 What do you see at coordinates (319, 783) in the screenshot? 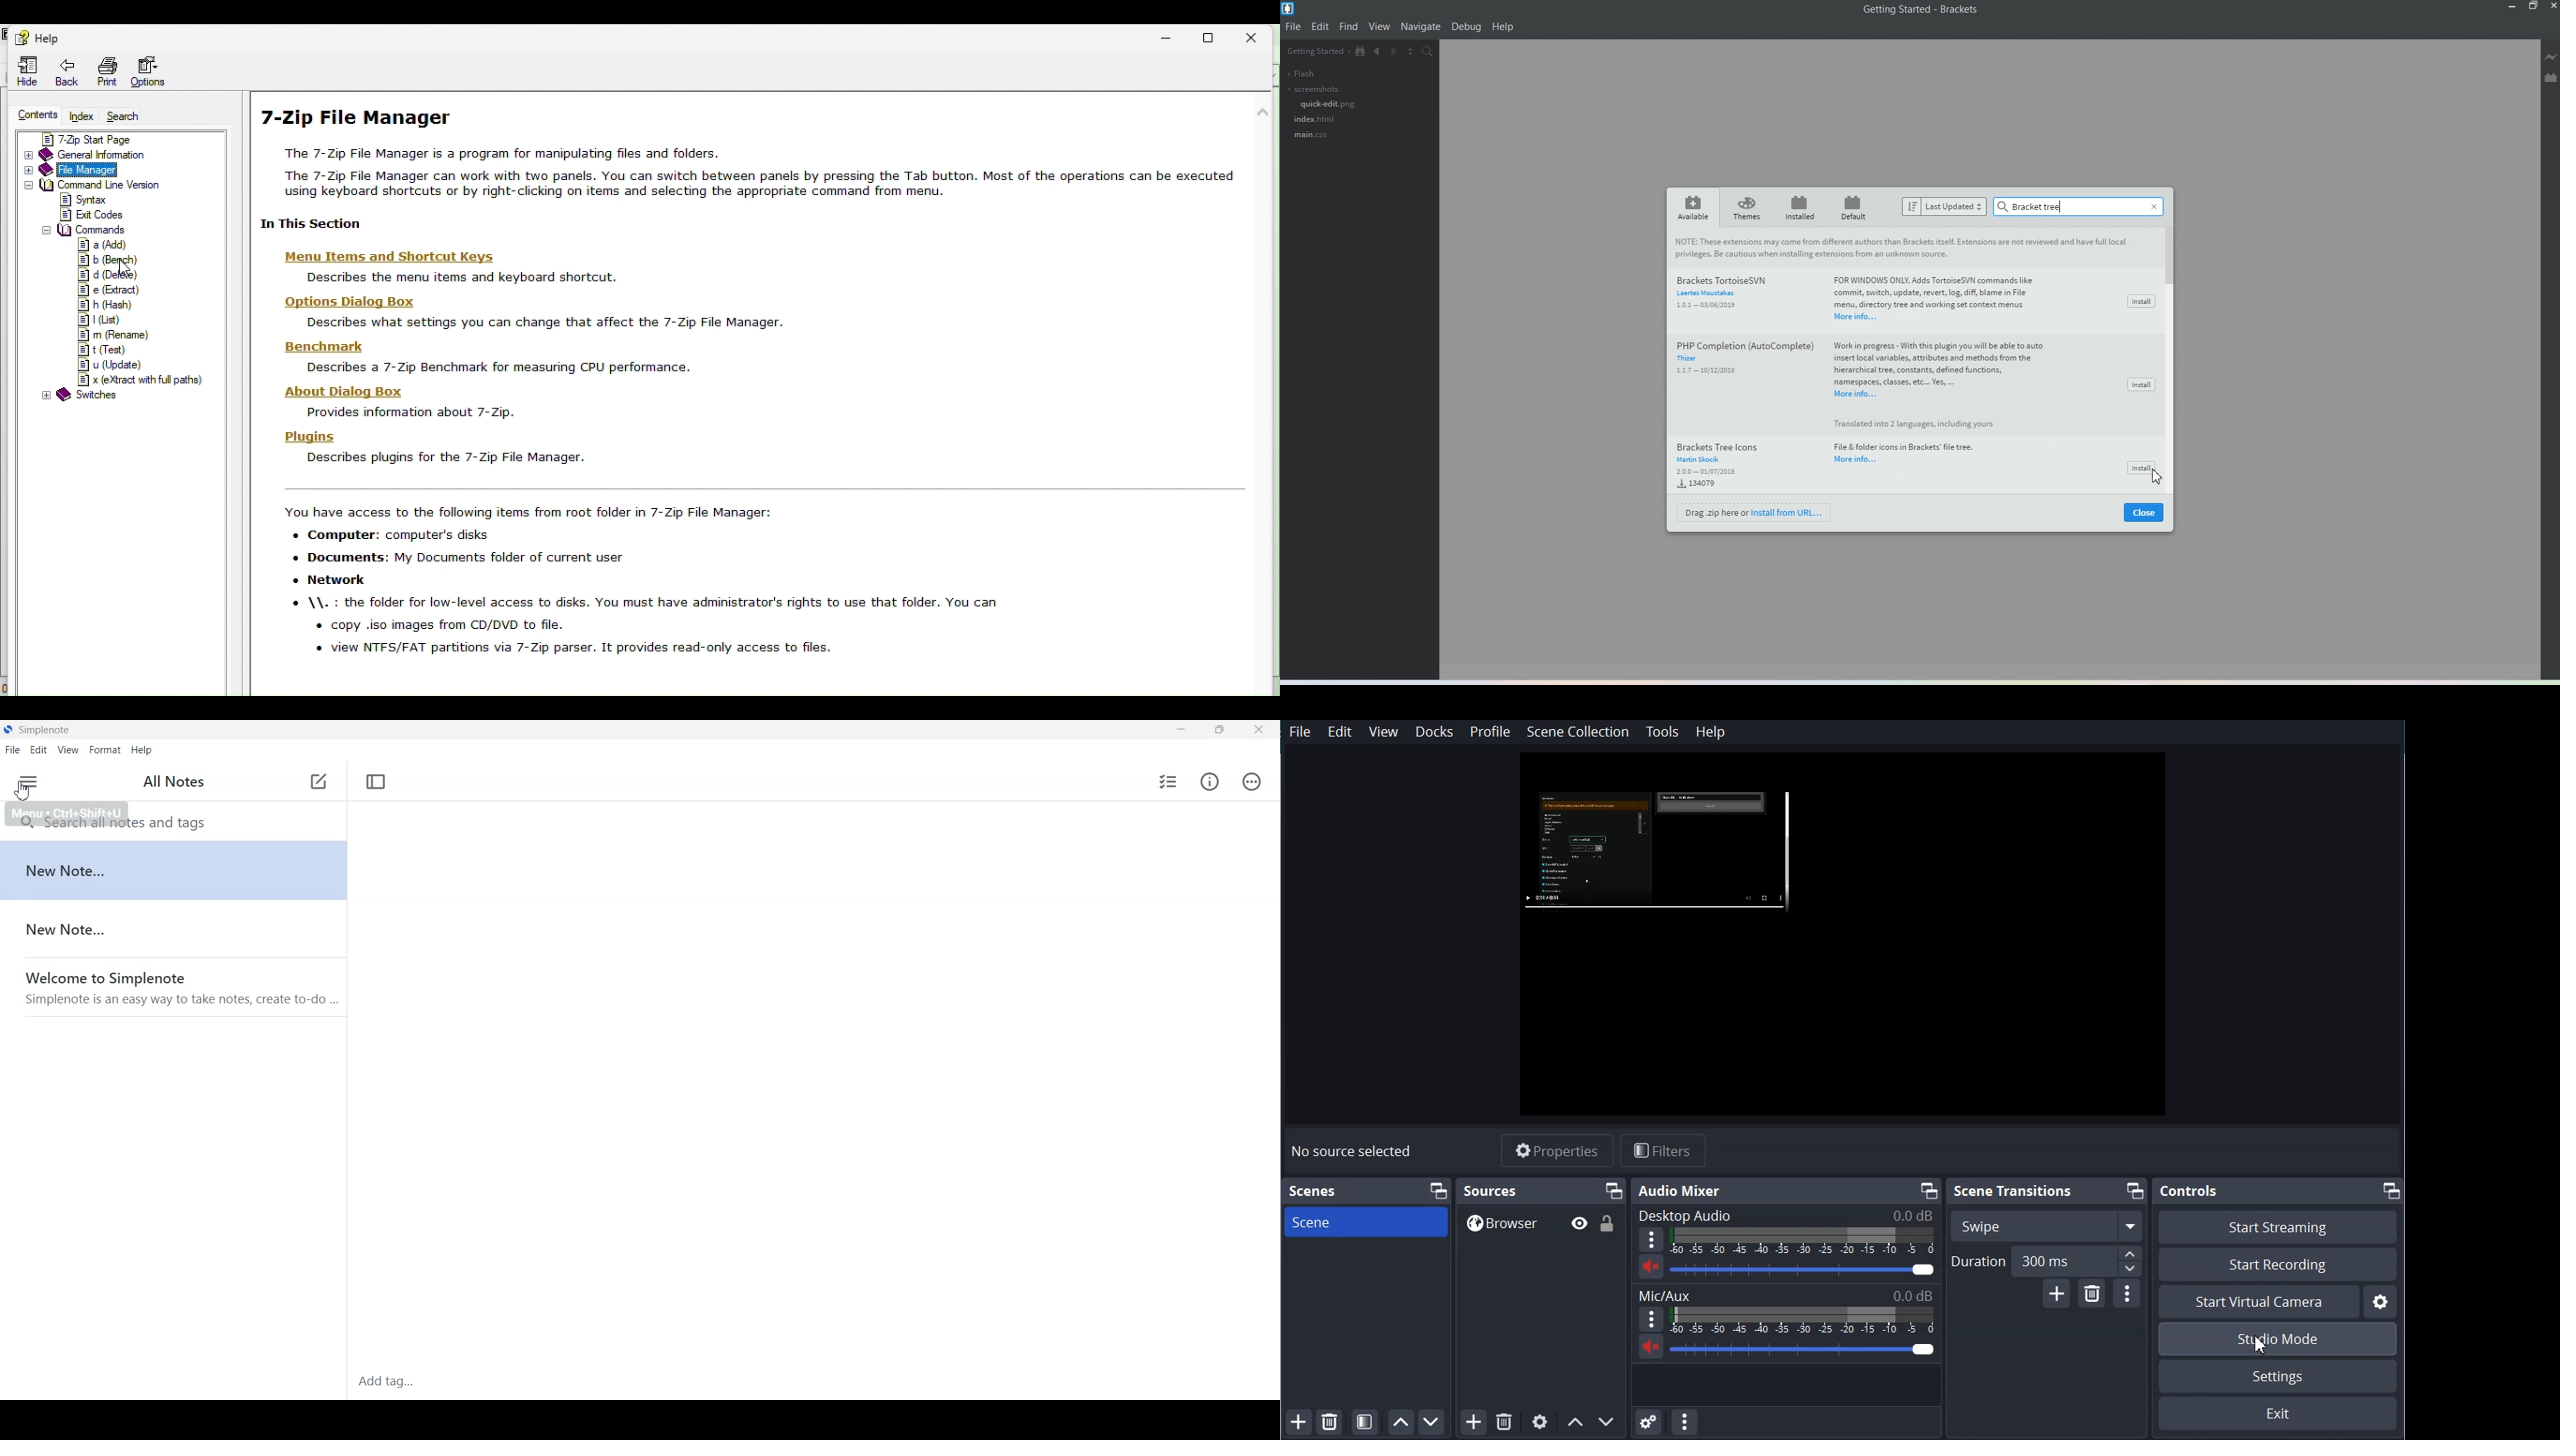
I see `New Note` at bounding box center [319, 783].